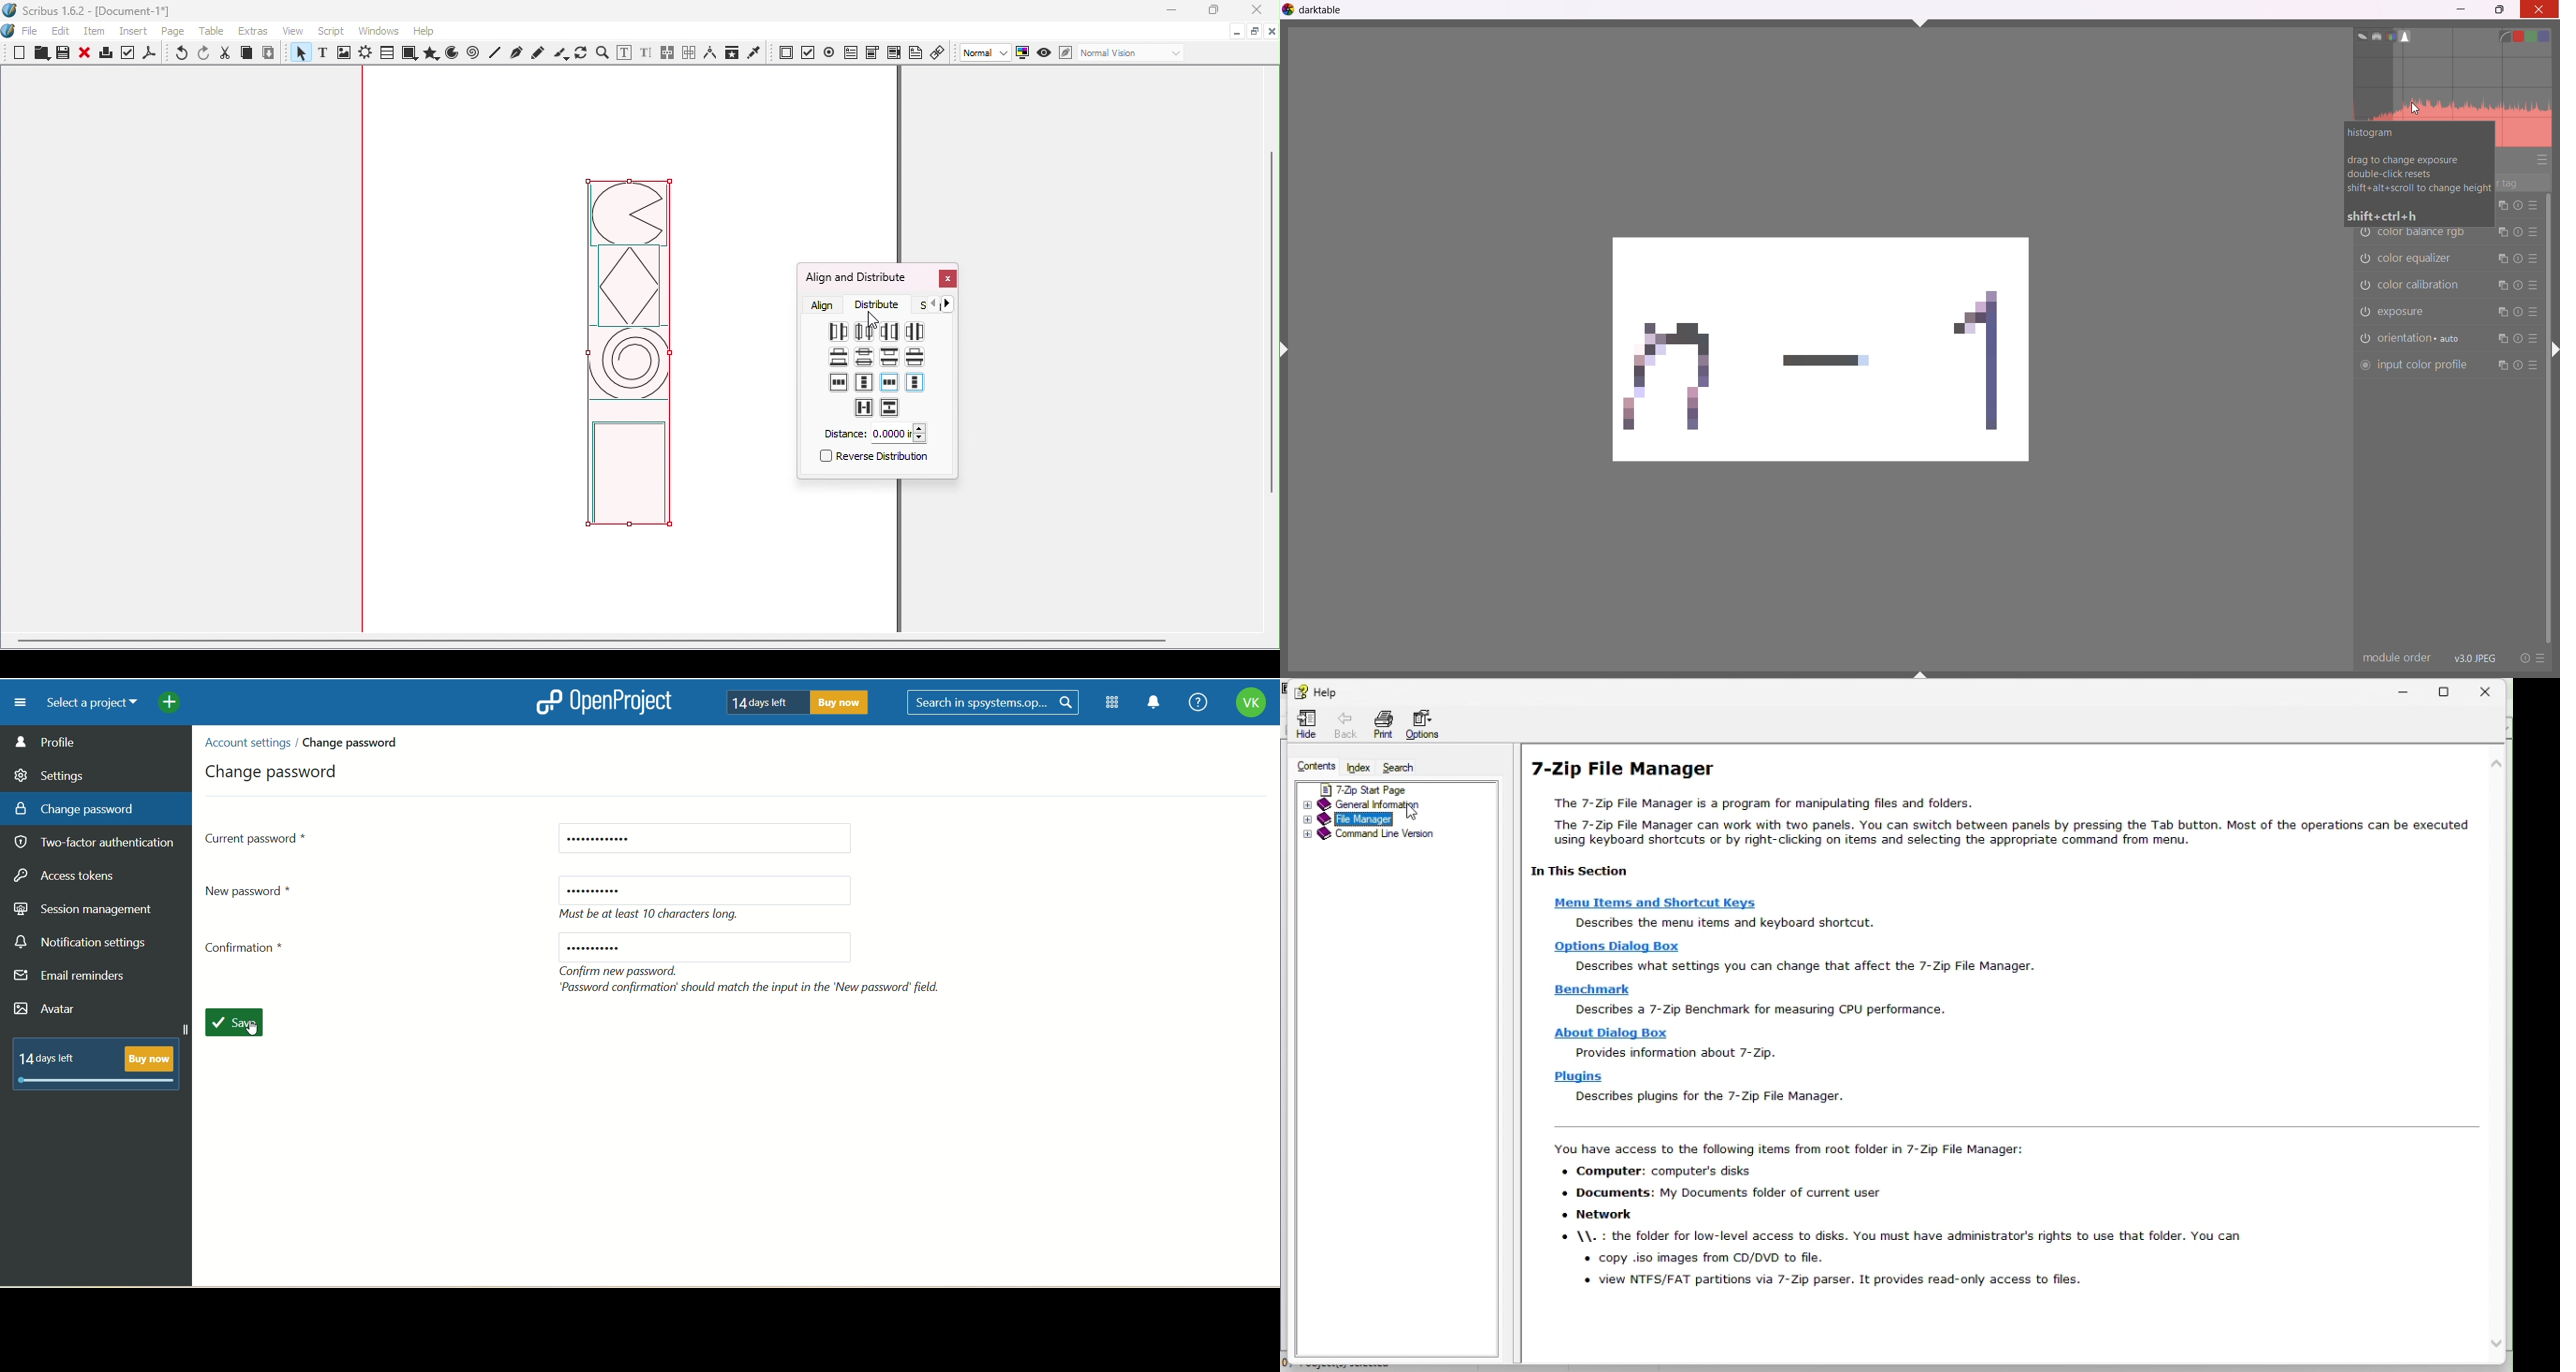  What do you see at coordinates (2536, 36) in the screenshot?
I see `green` at bounding box center [2536, 36].